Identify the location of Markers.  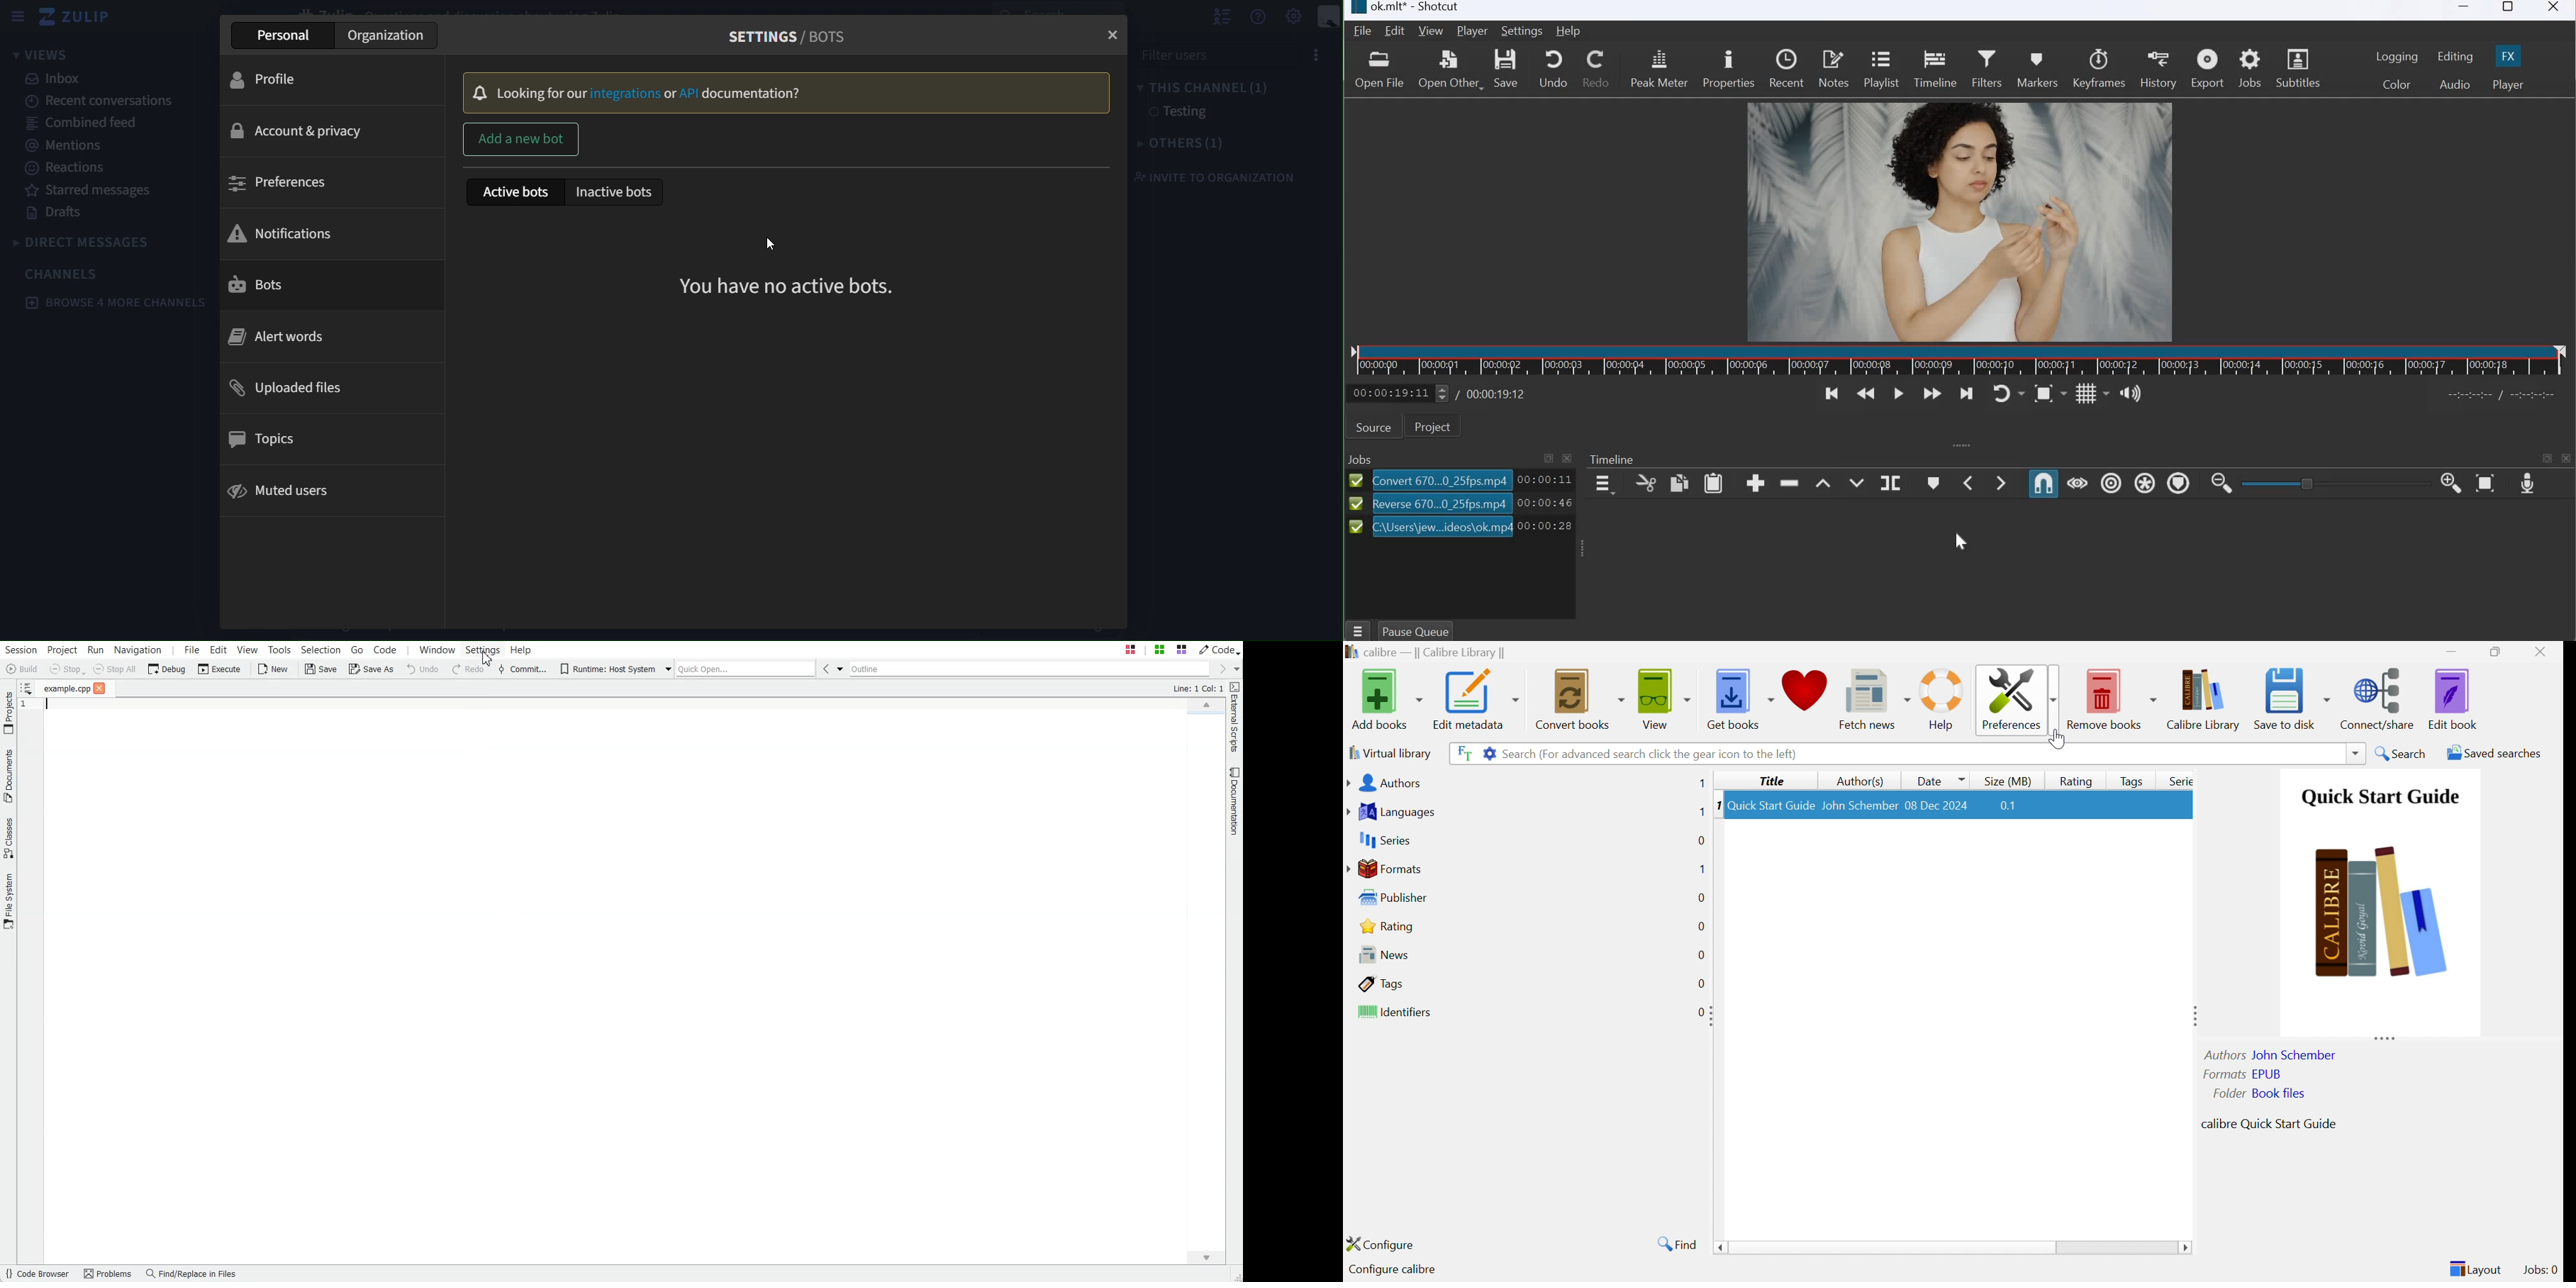
(2036, 66).